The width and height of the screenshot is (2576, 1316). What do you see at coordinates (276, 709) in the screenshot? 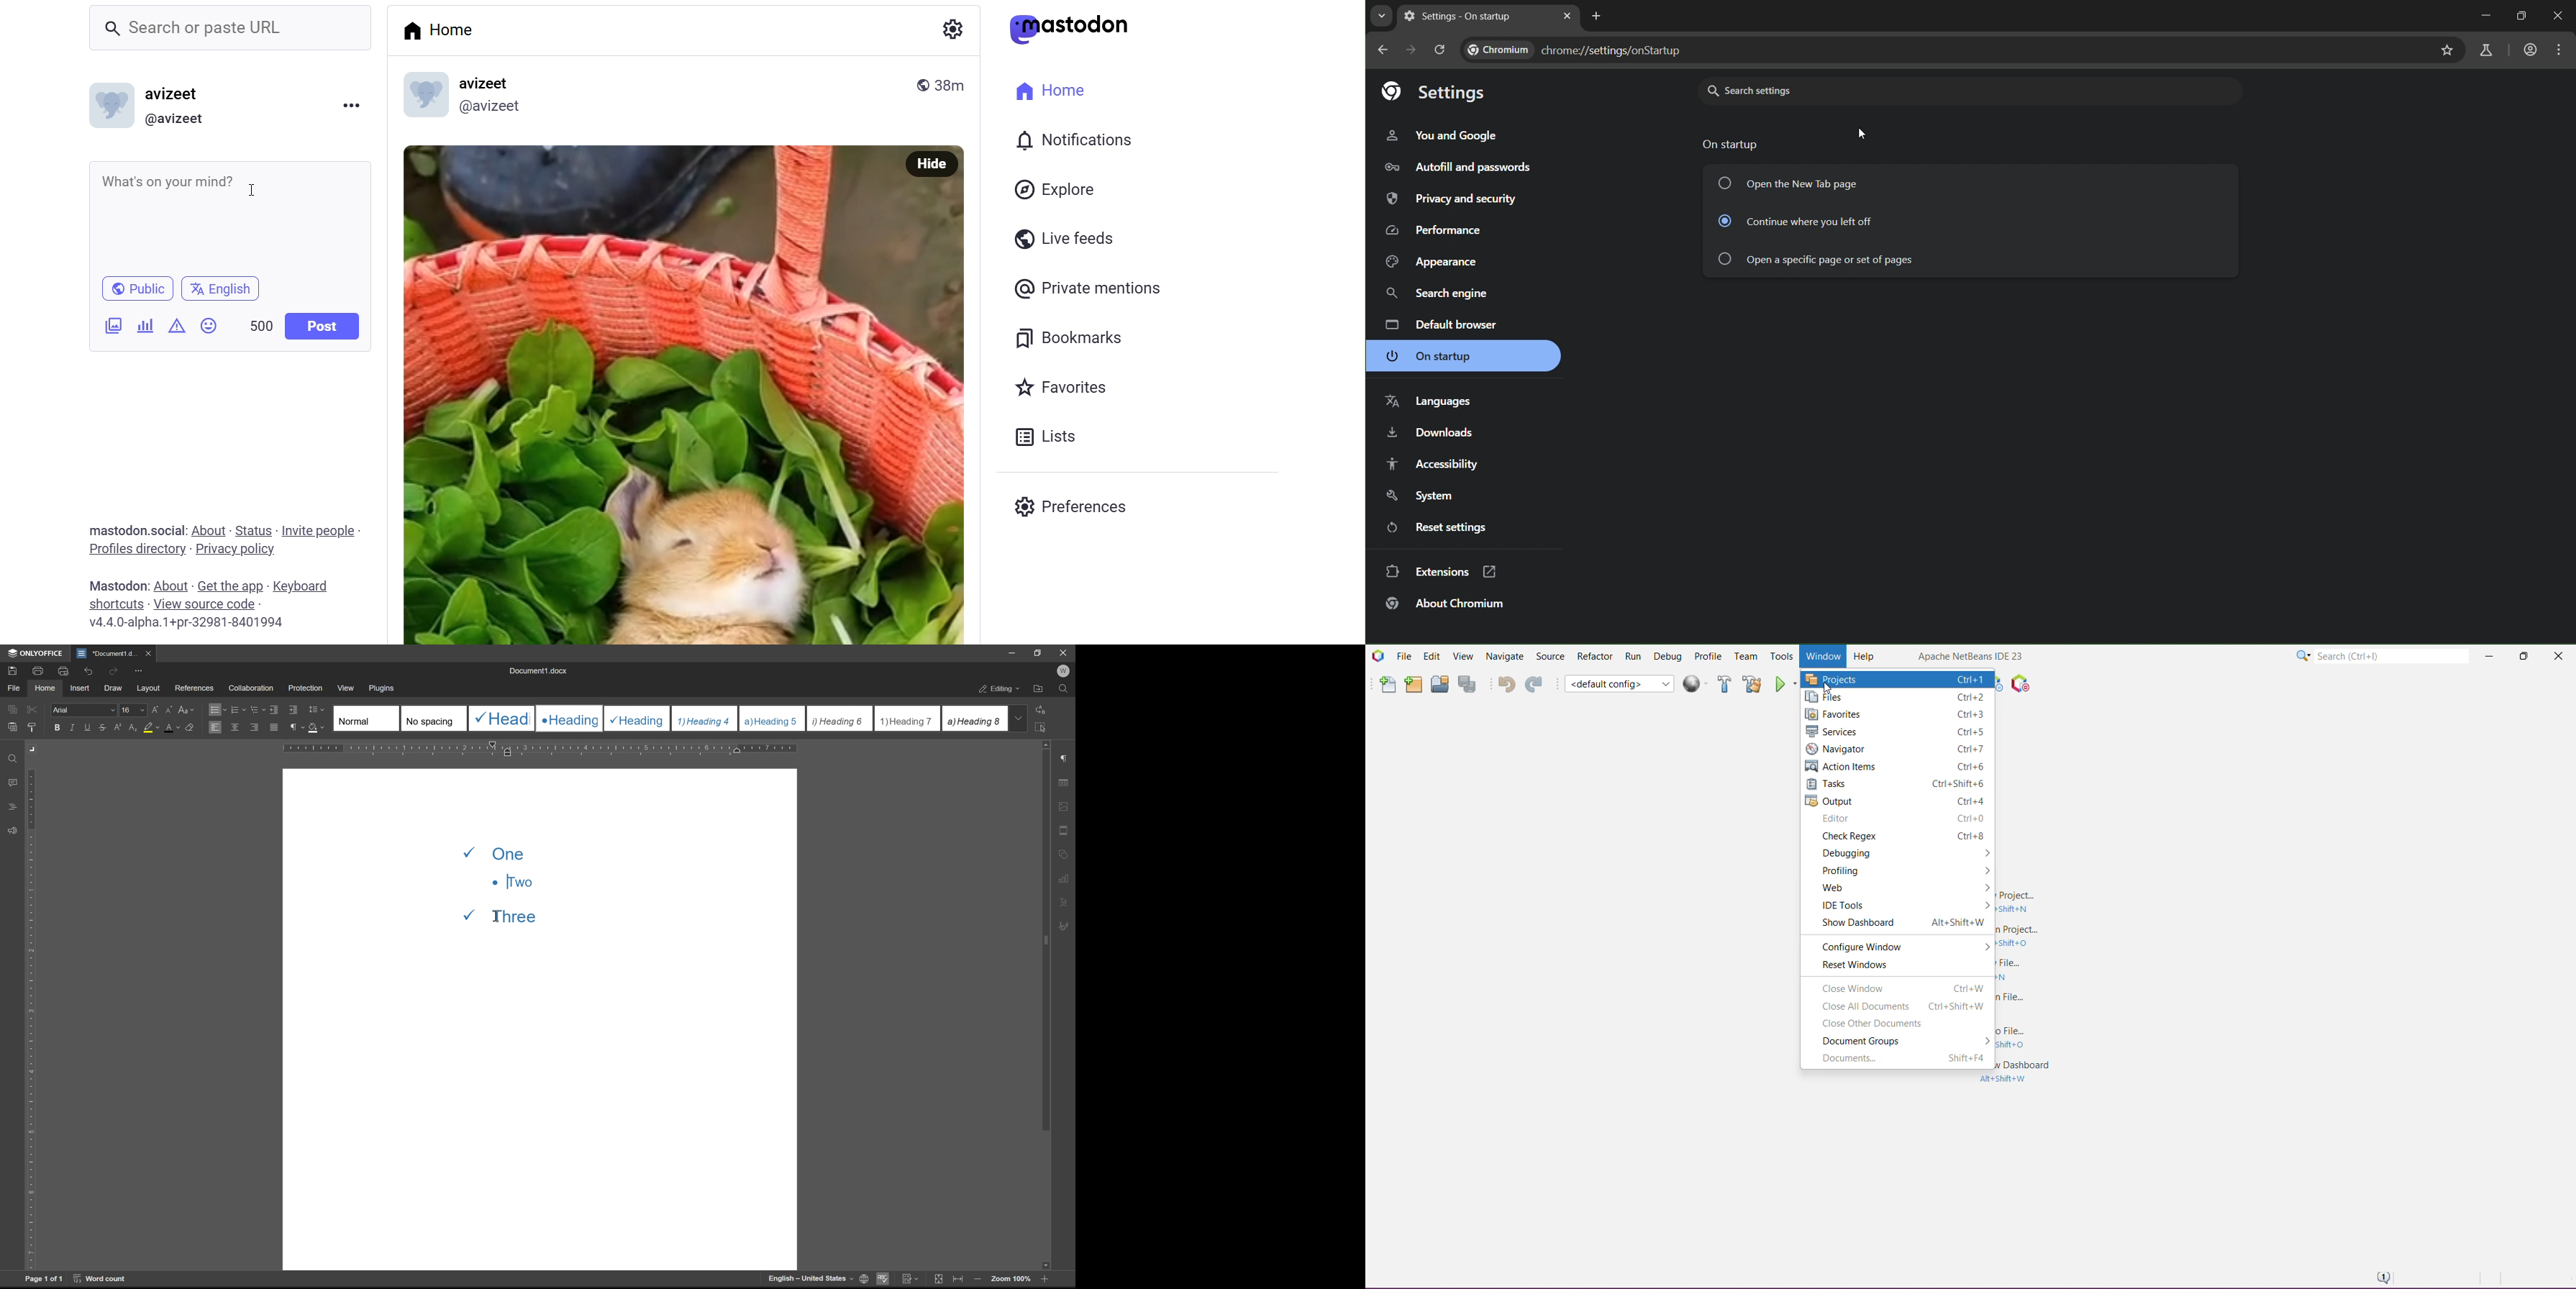
I see `decrease indent` at bounding box center [276, 709].